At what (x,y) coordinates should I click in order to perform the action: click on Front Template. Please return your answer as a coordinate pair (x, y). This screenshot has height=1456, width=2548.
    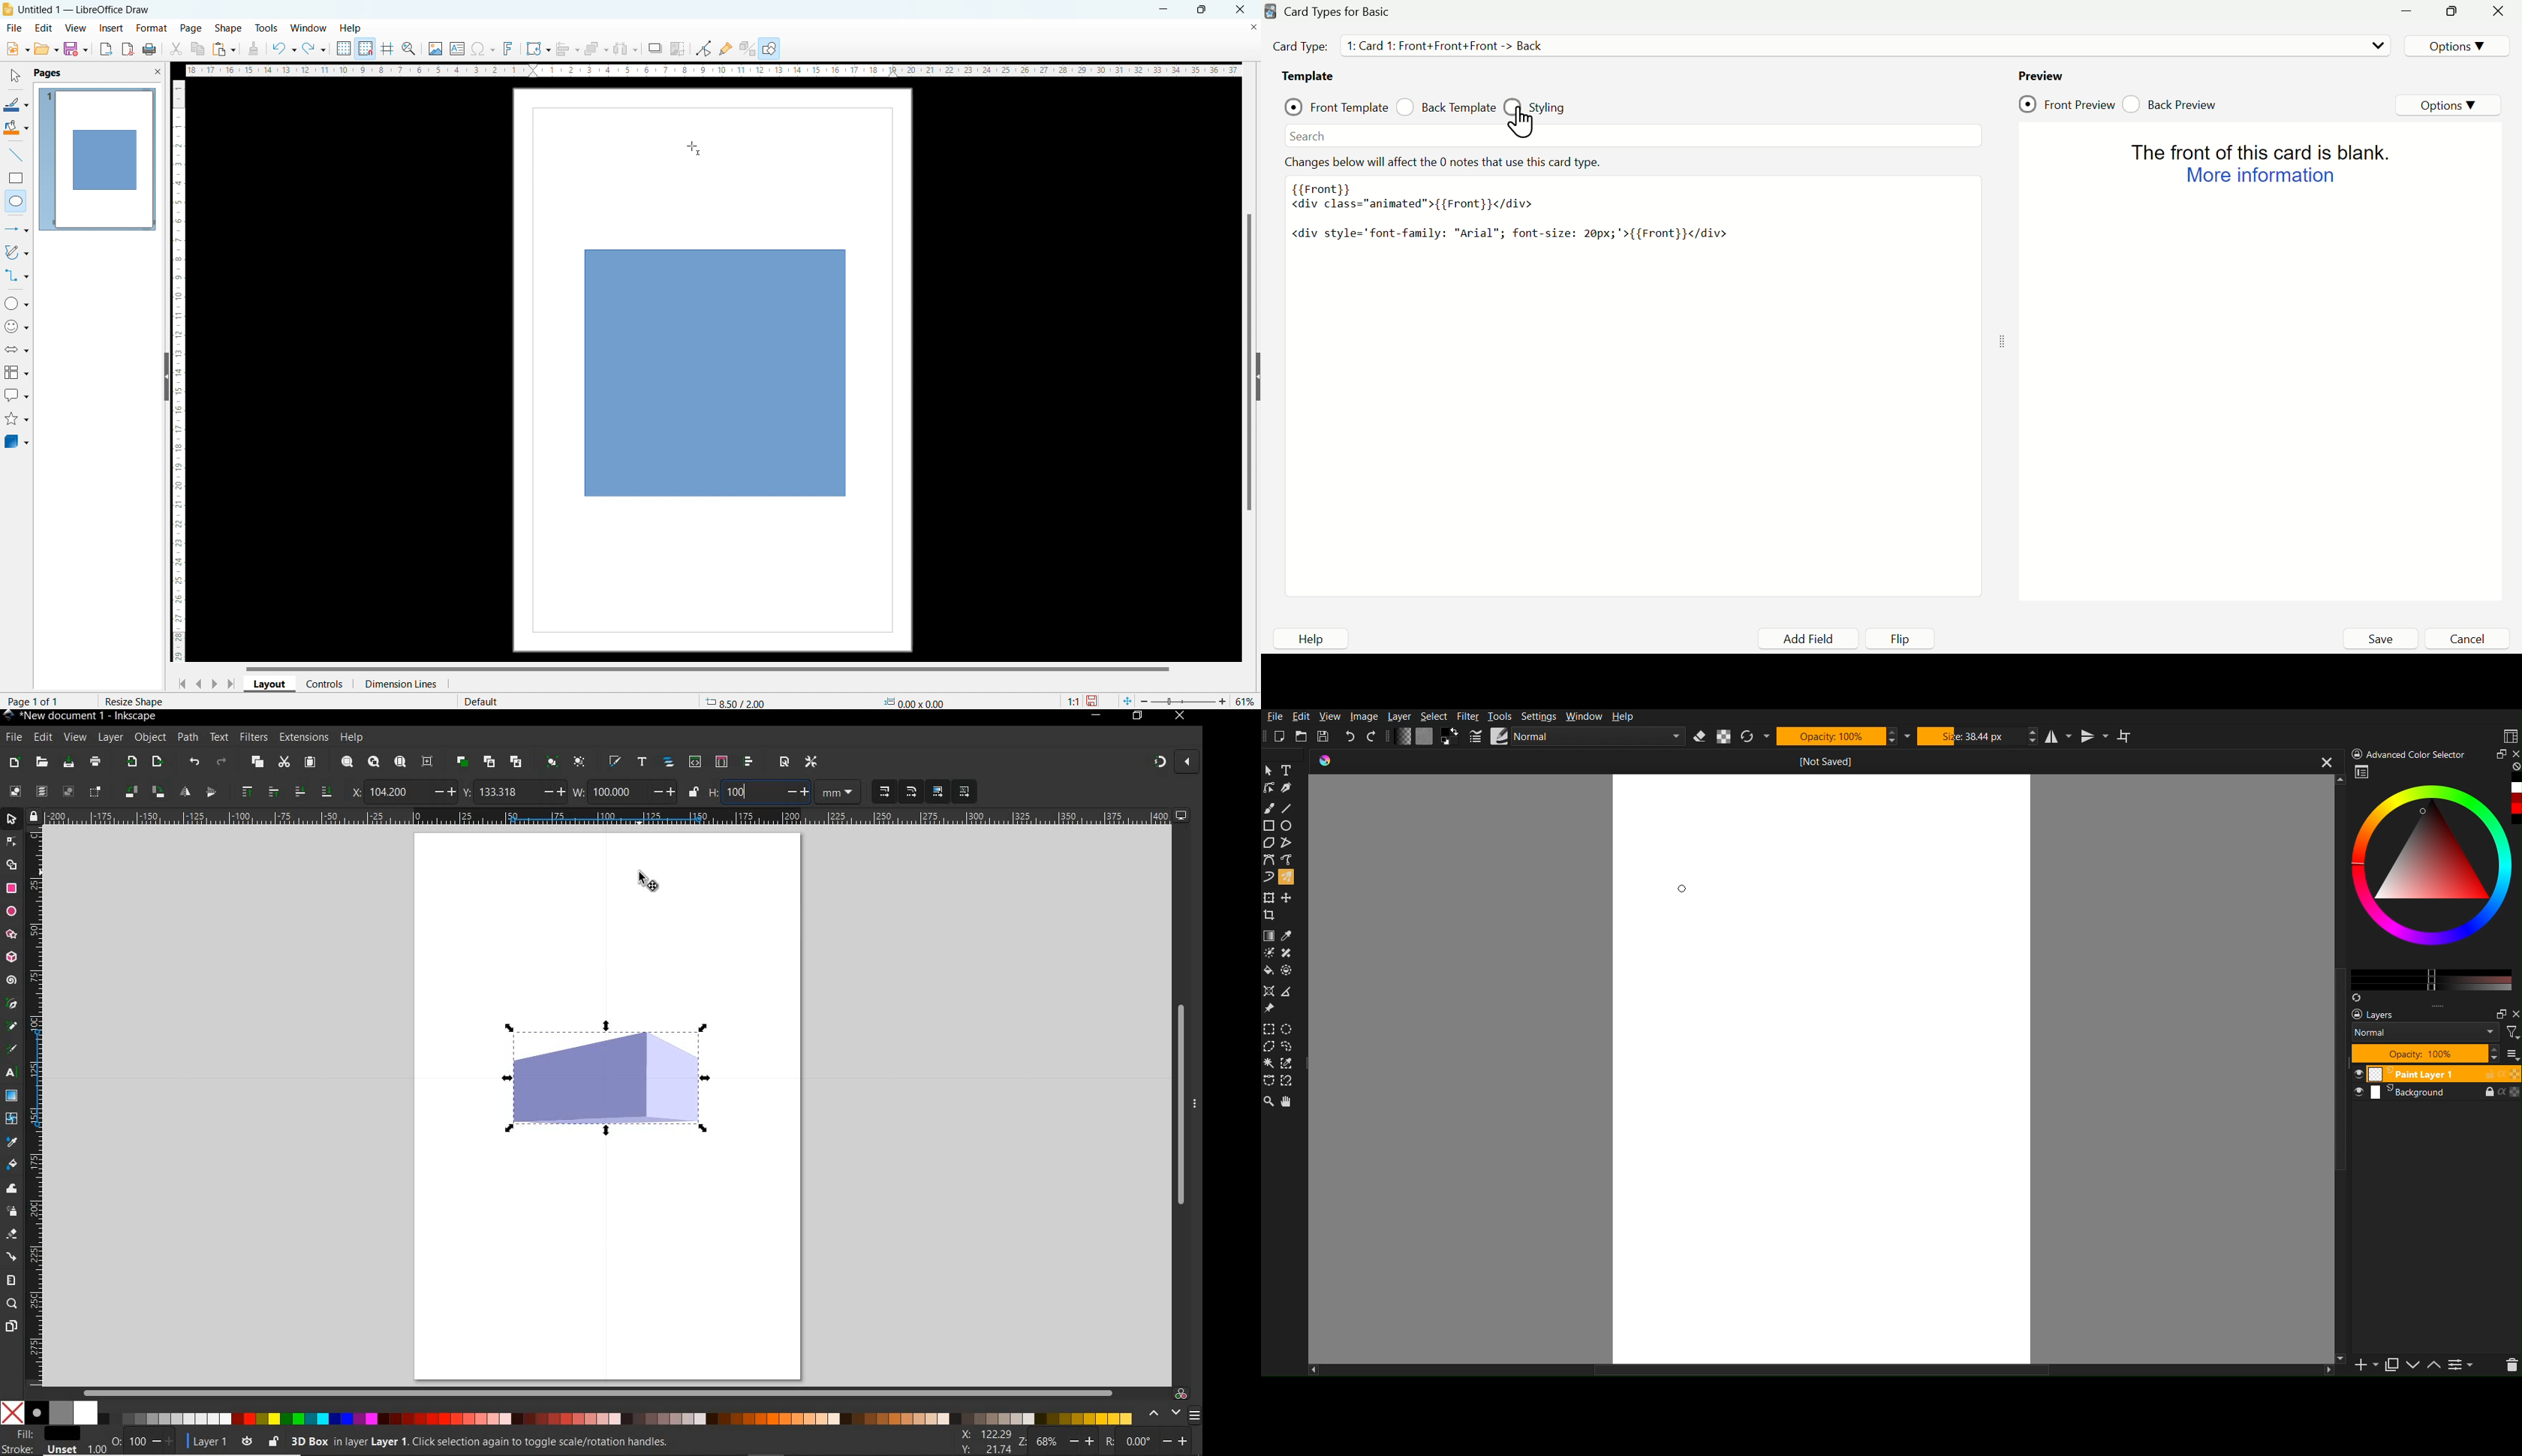
    Looking at the image, I should click on (1336, 107).